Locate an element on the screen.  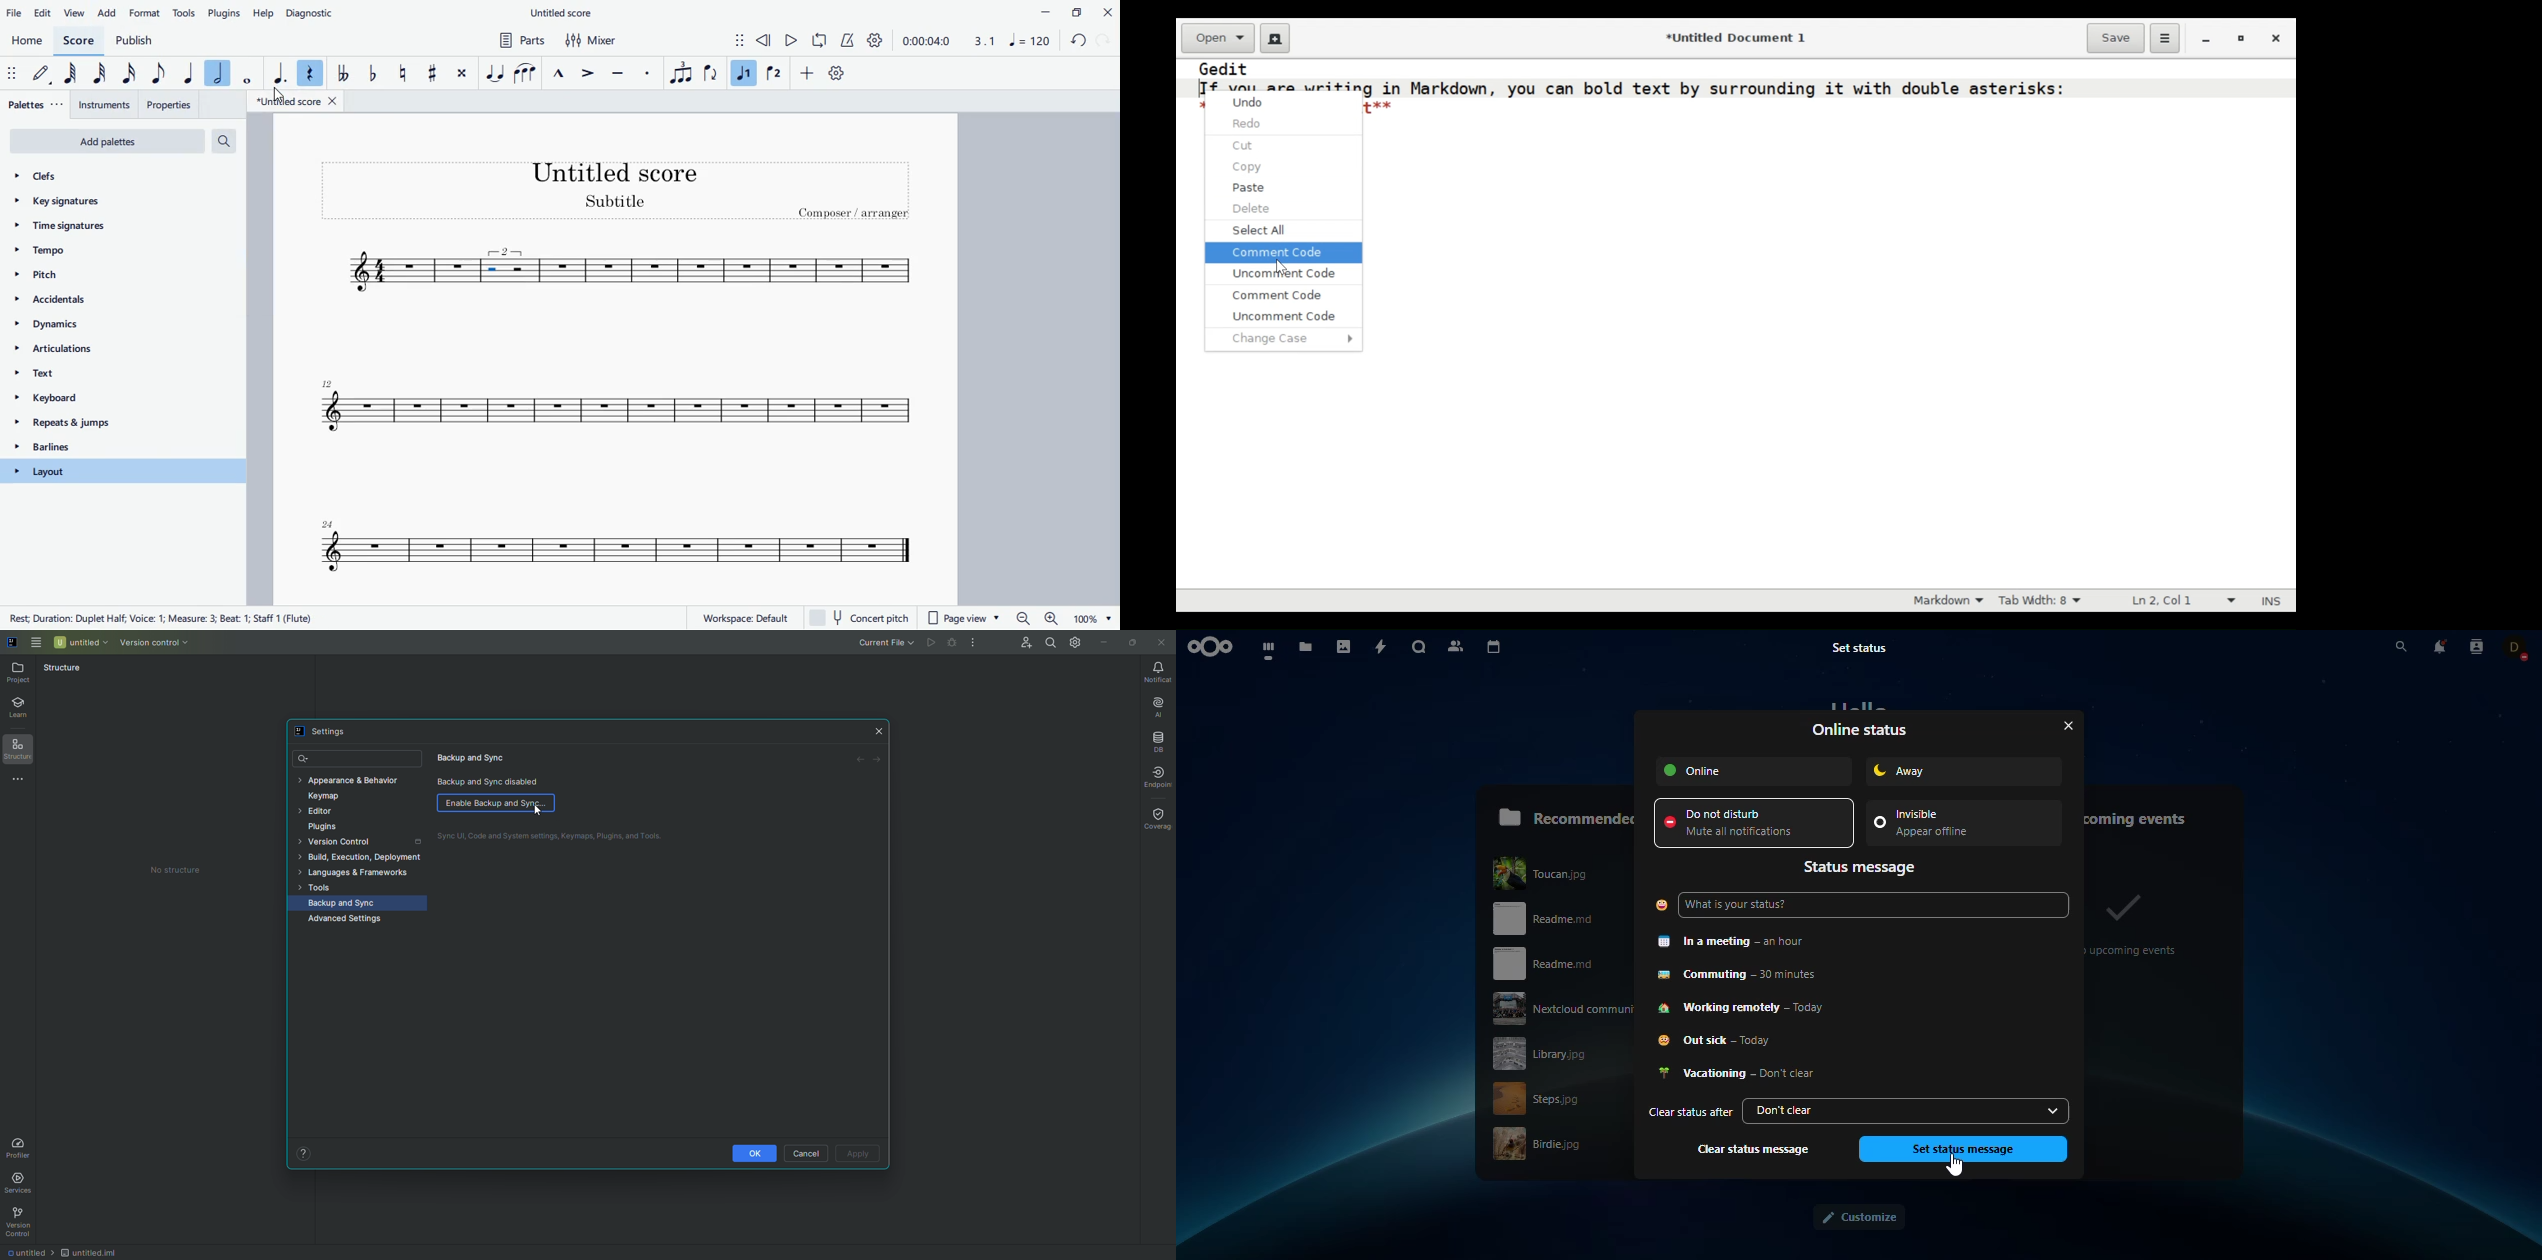
accidentals is located at coordinates (75, 302).